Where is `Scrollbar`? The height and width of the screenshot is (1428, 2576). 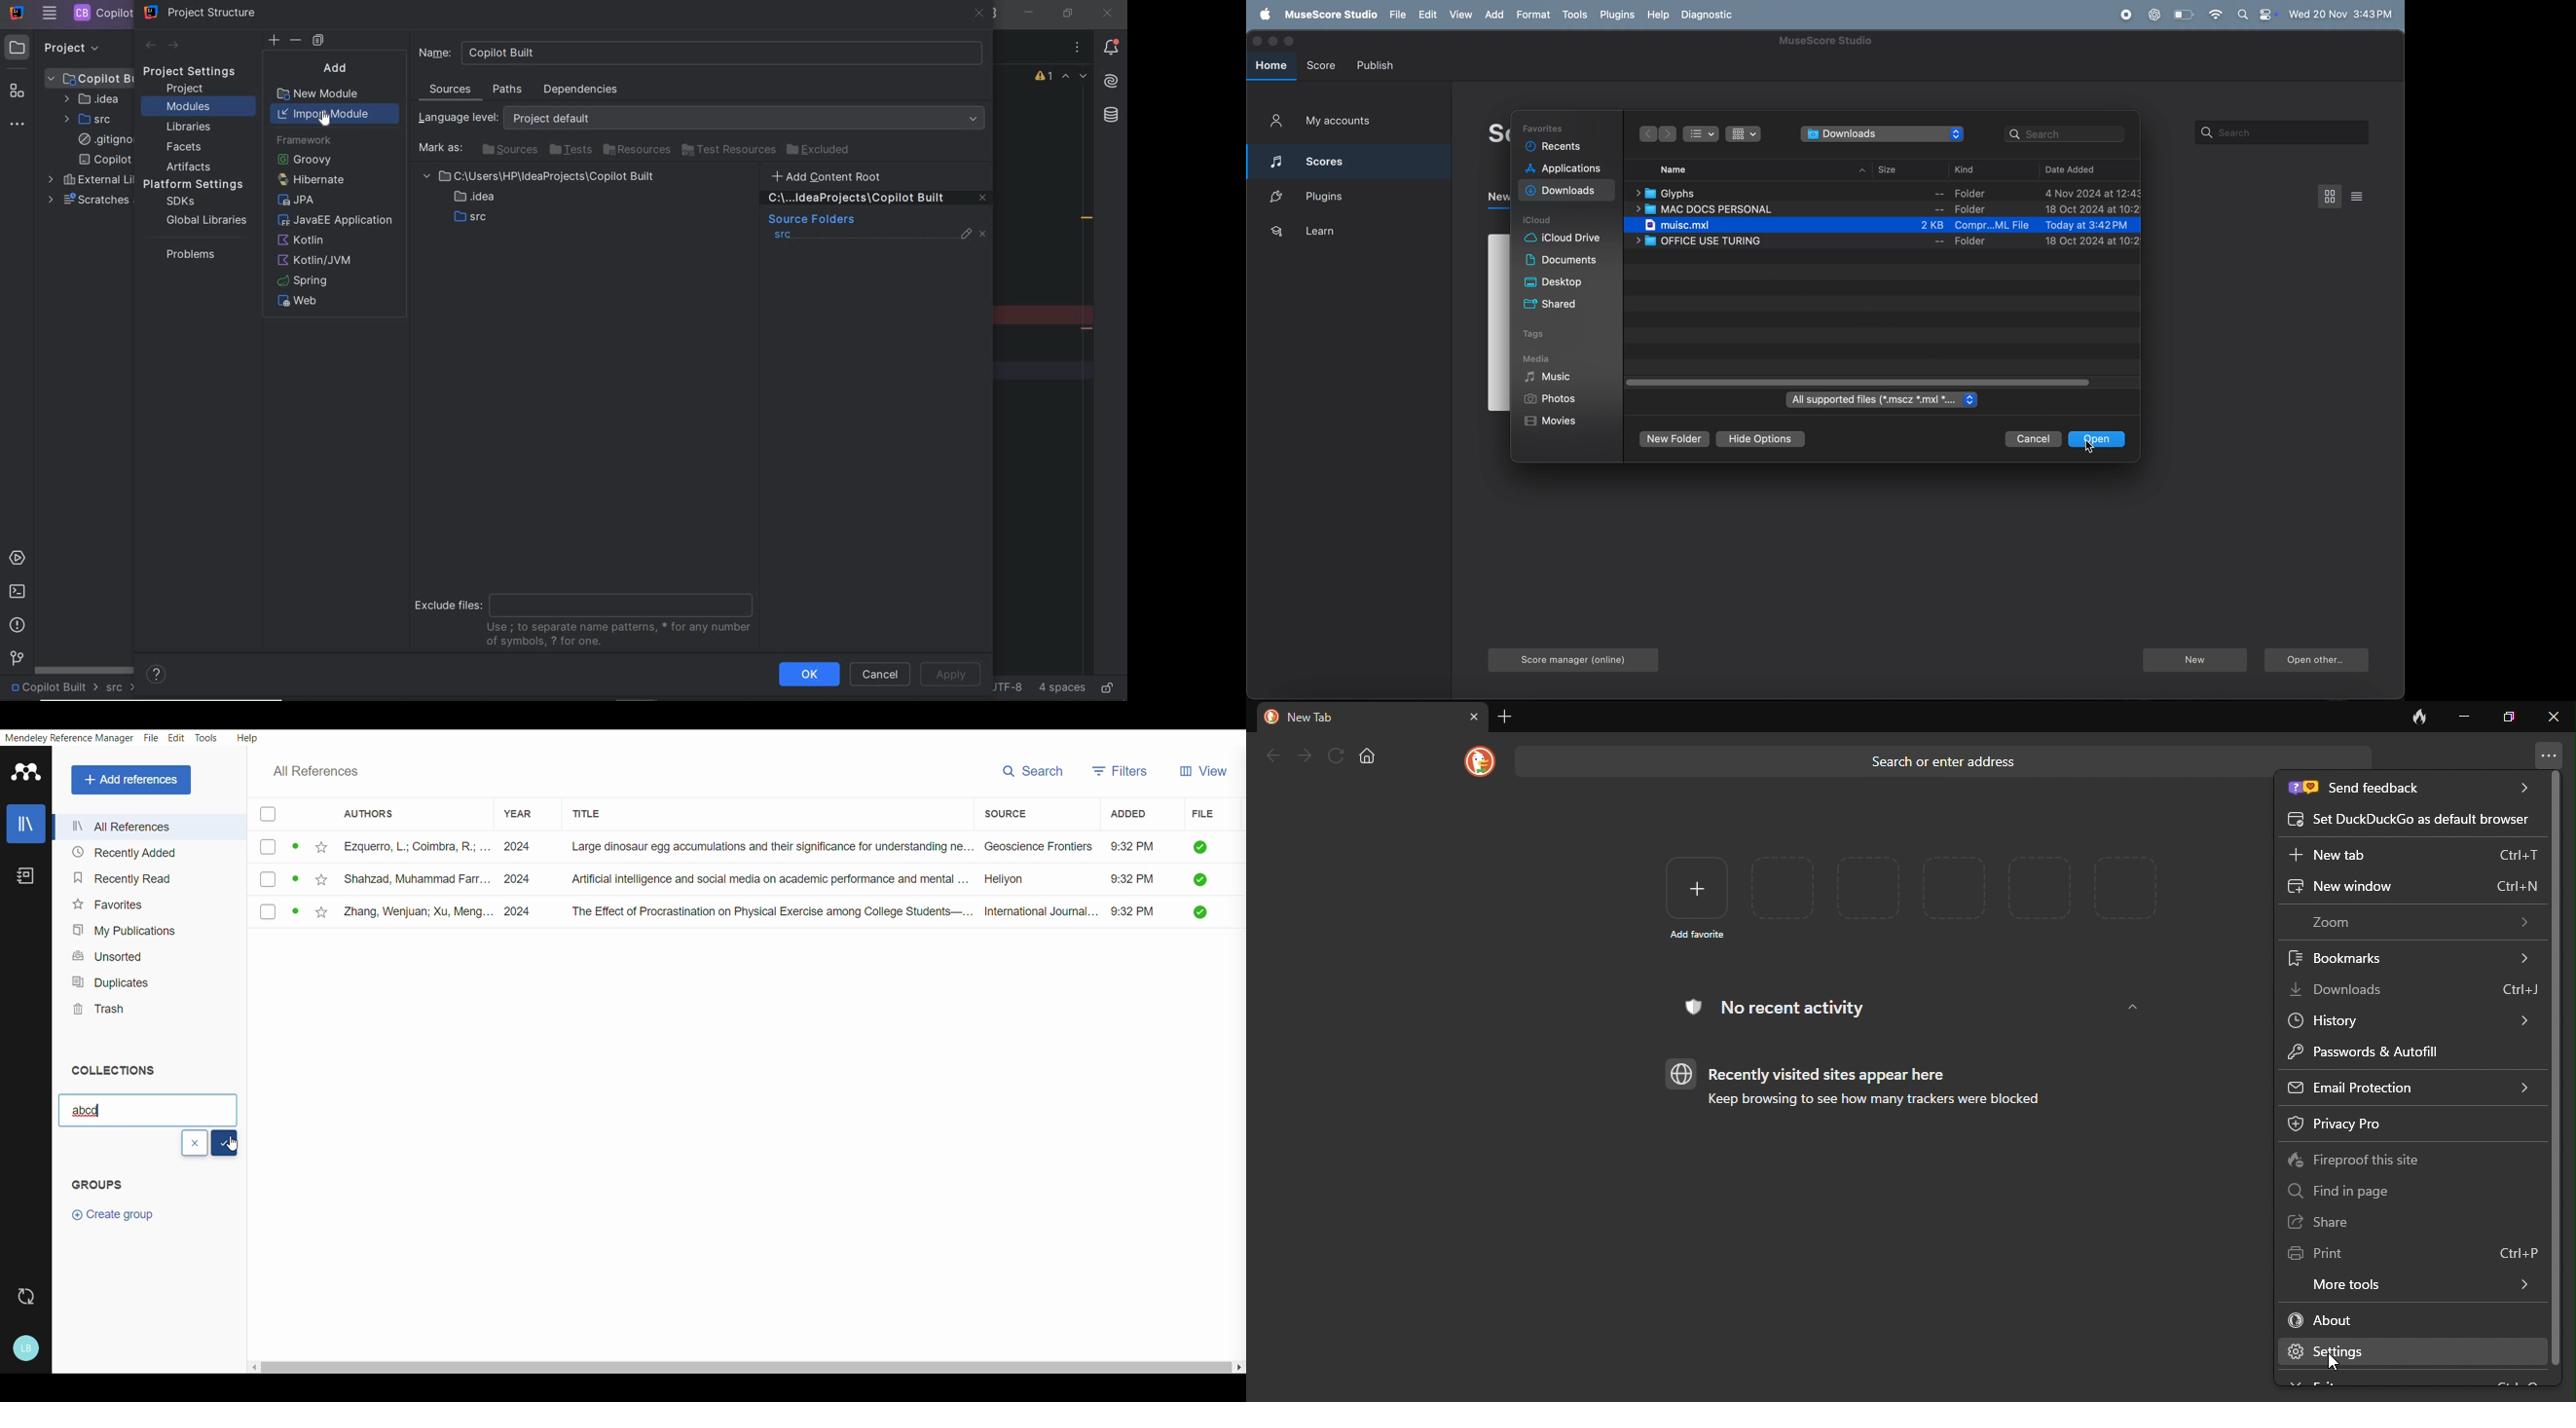 Scrollbar is located at coordinates (744, 1364).